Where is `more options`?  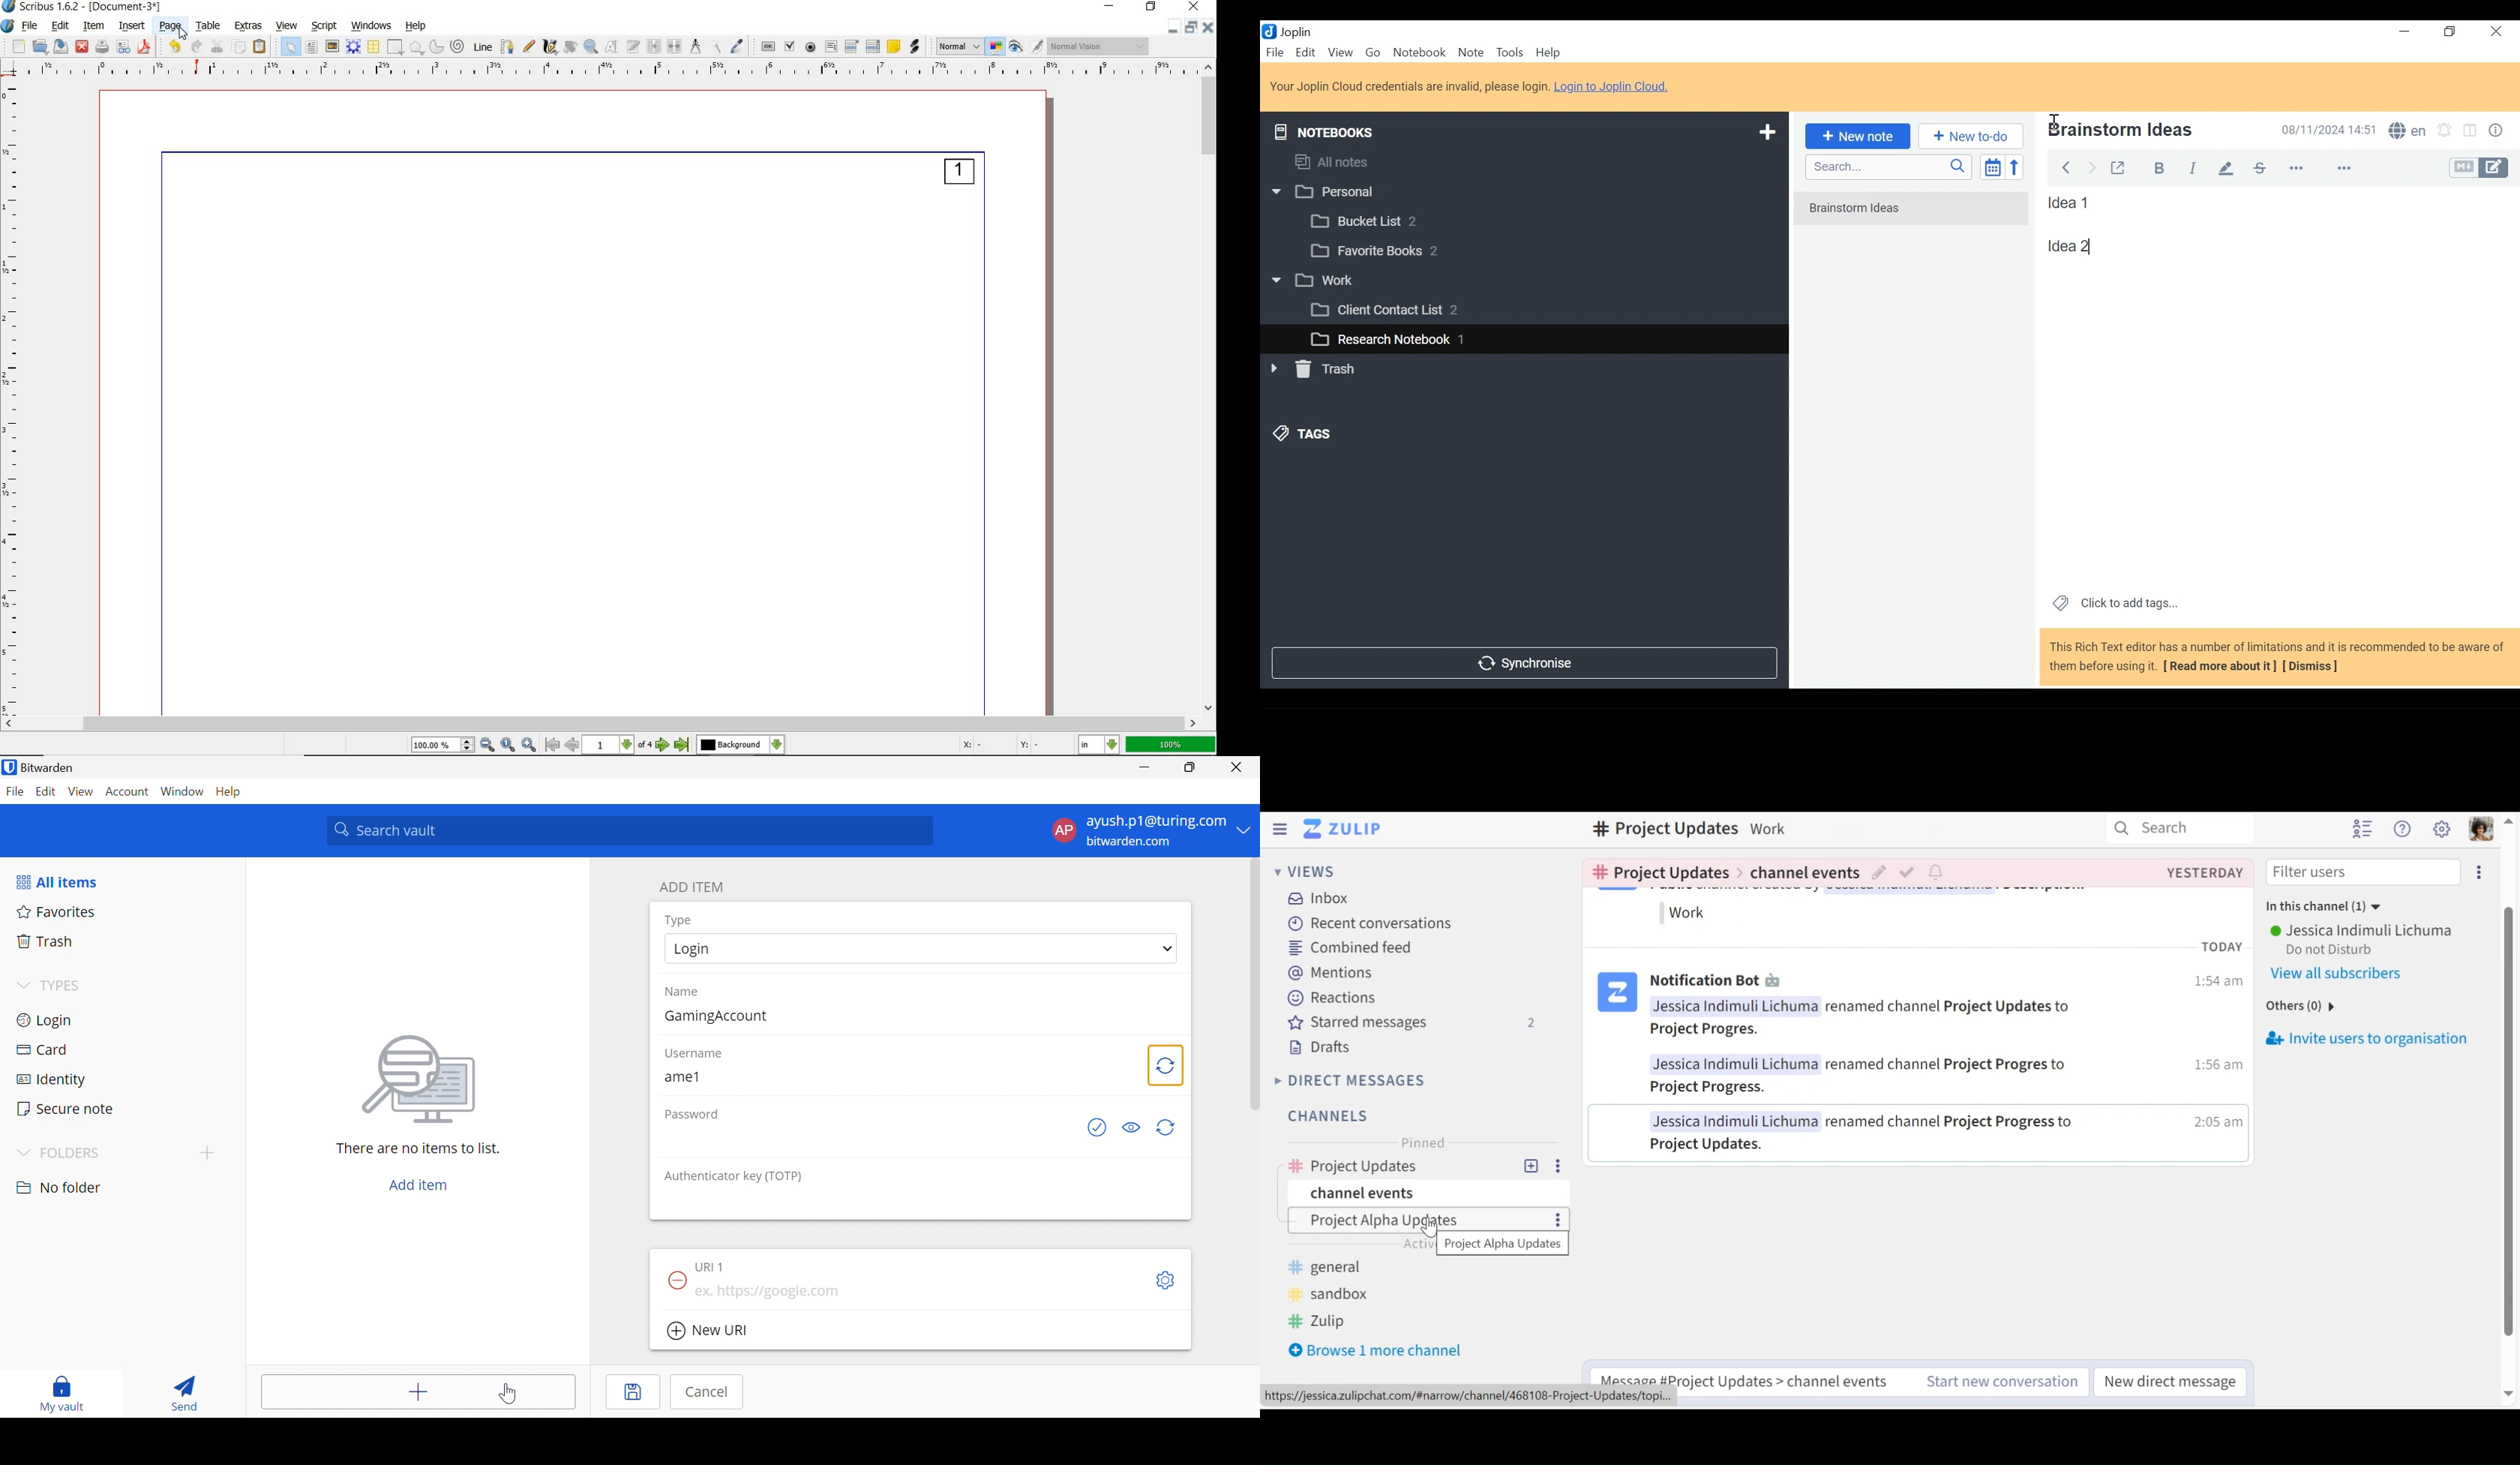 more options is located at coordinates (2305, 169).